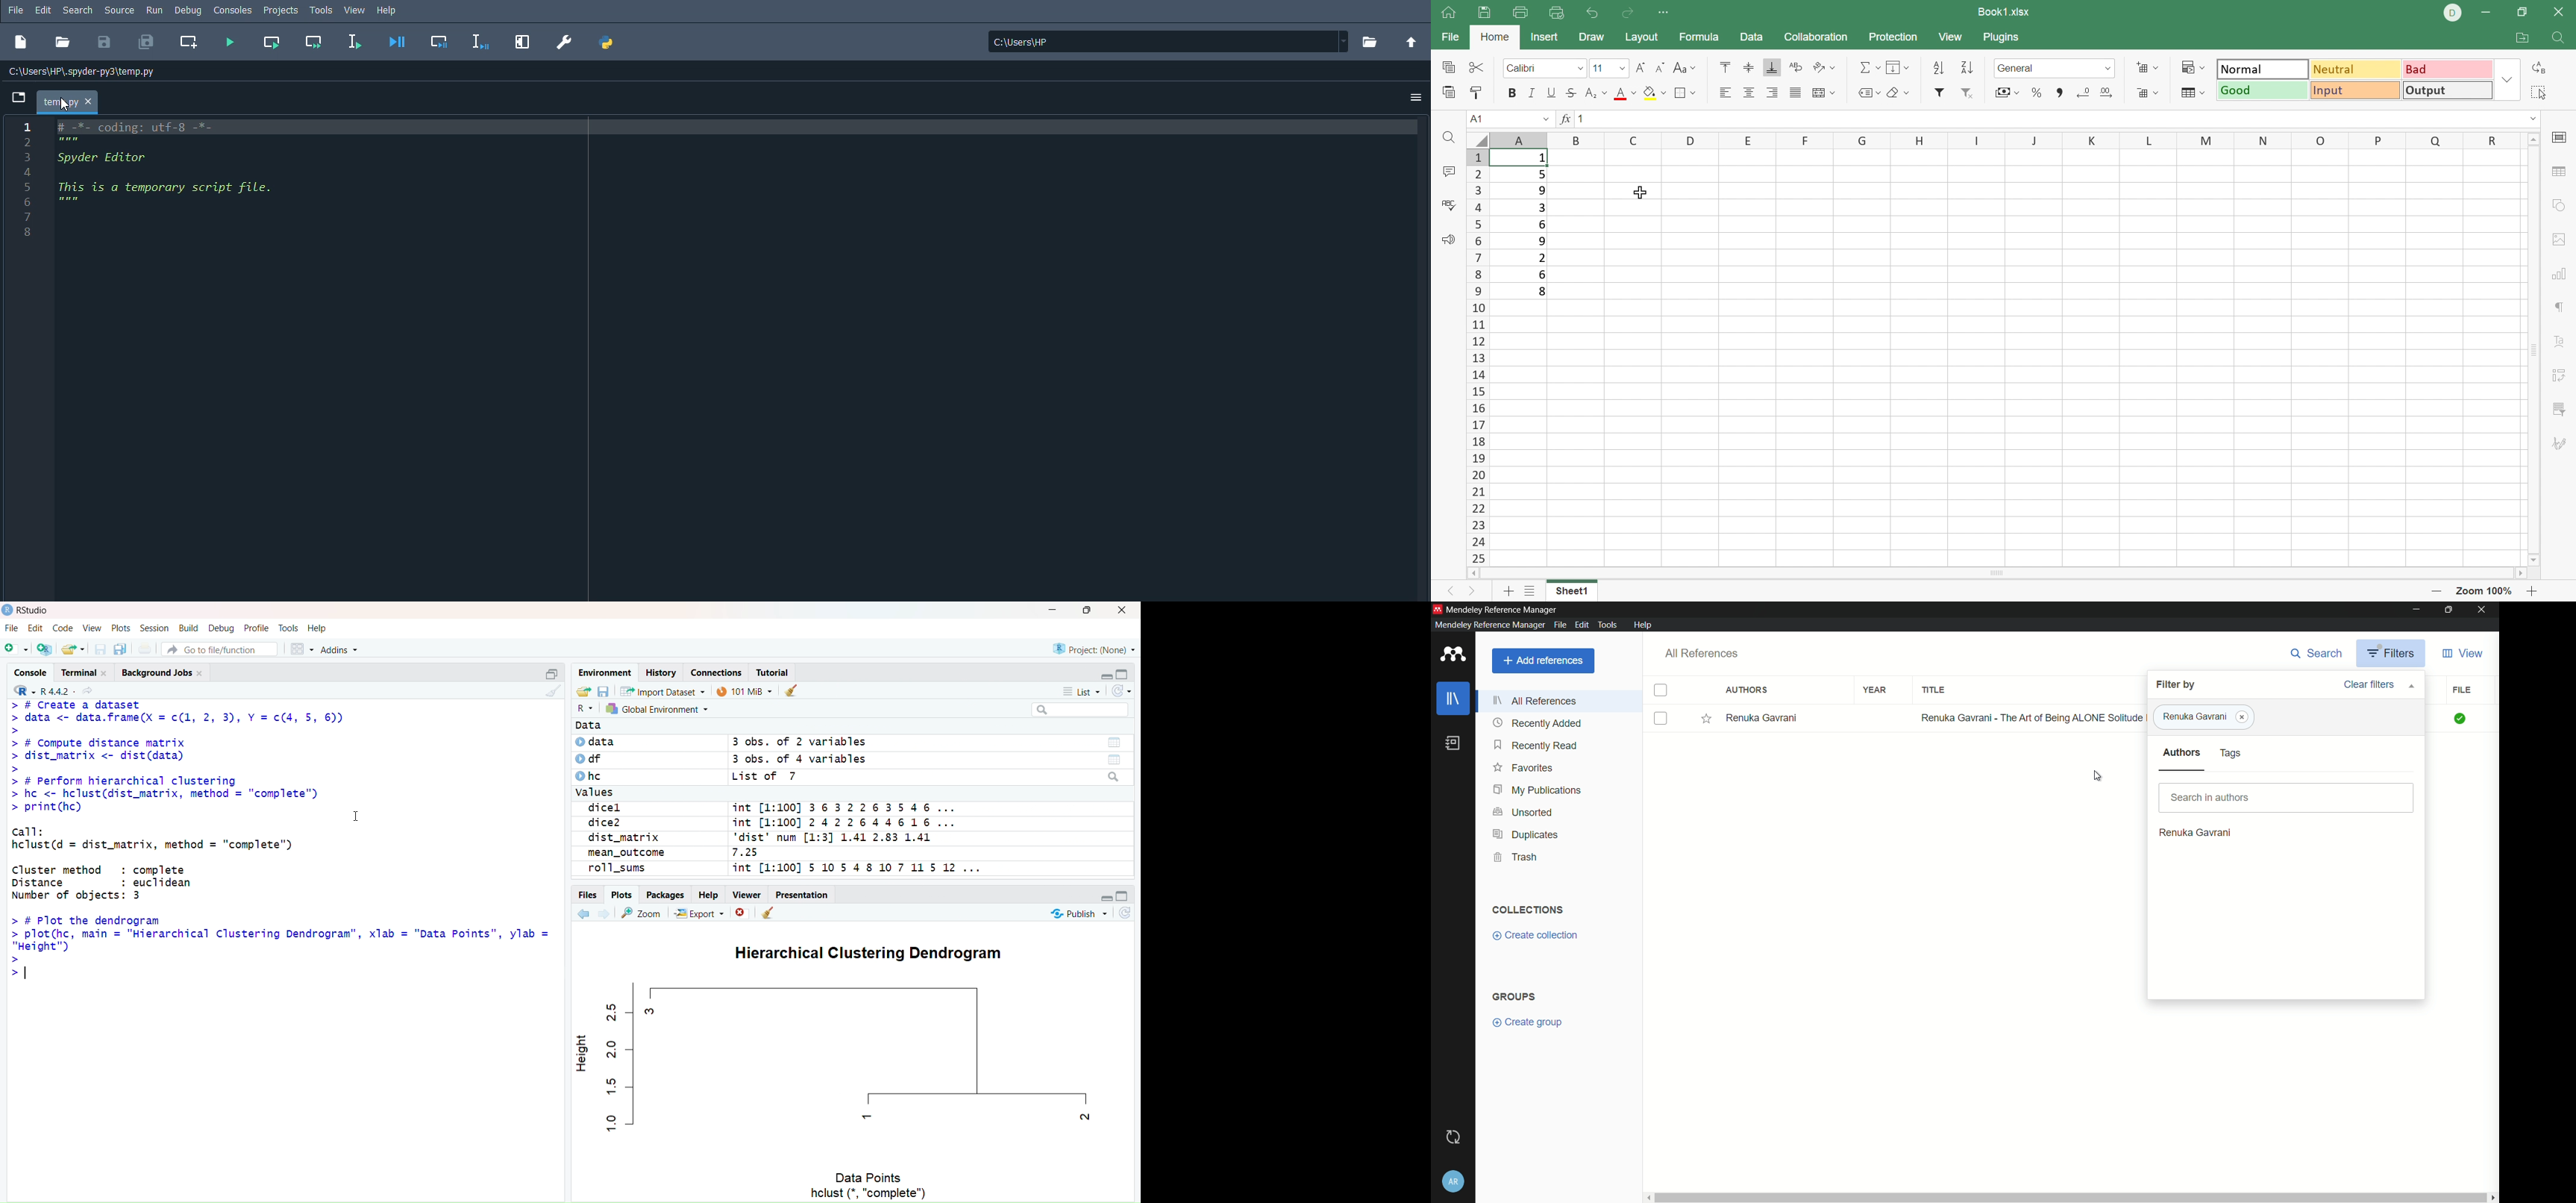 This screenshot has width=2576, height=1204. Describe the element at coordinates (709, 893) in the screenshot. I see `Help` at that location.